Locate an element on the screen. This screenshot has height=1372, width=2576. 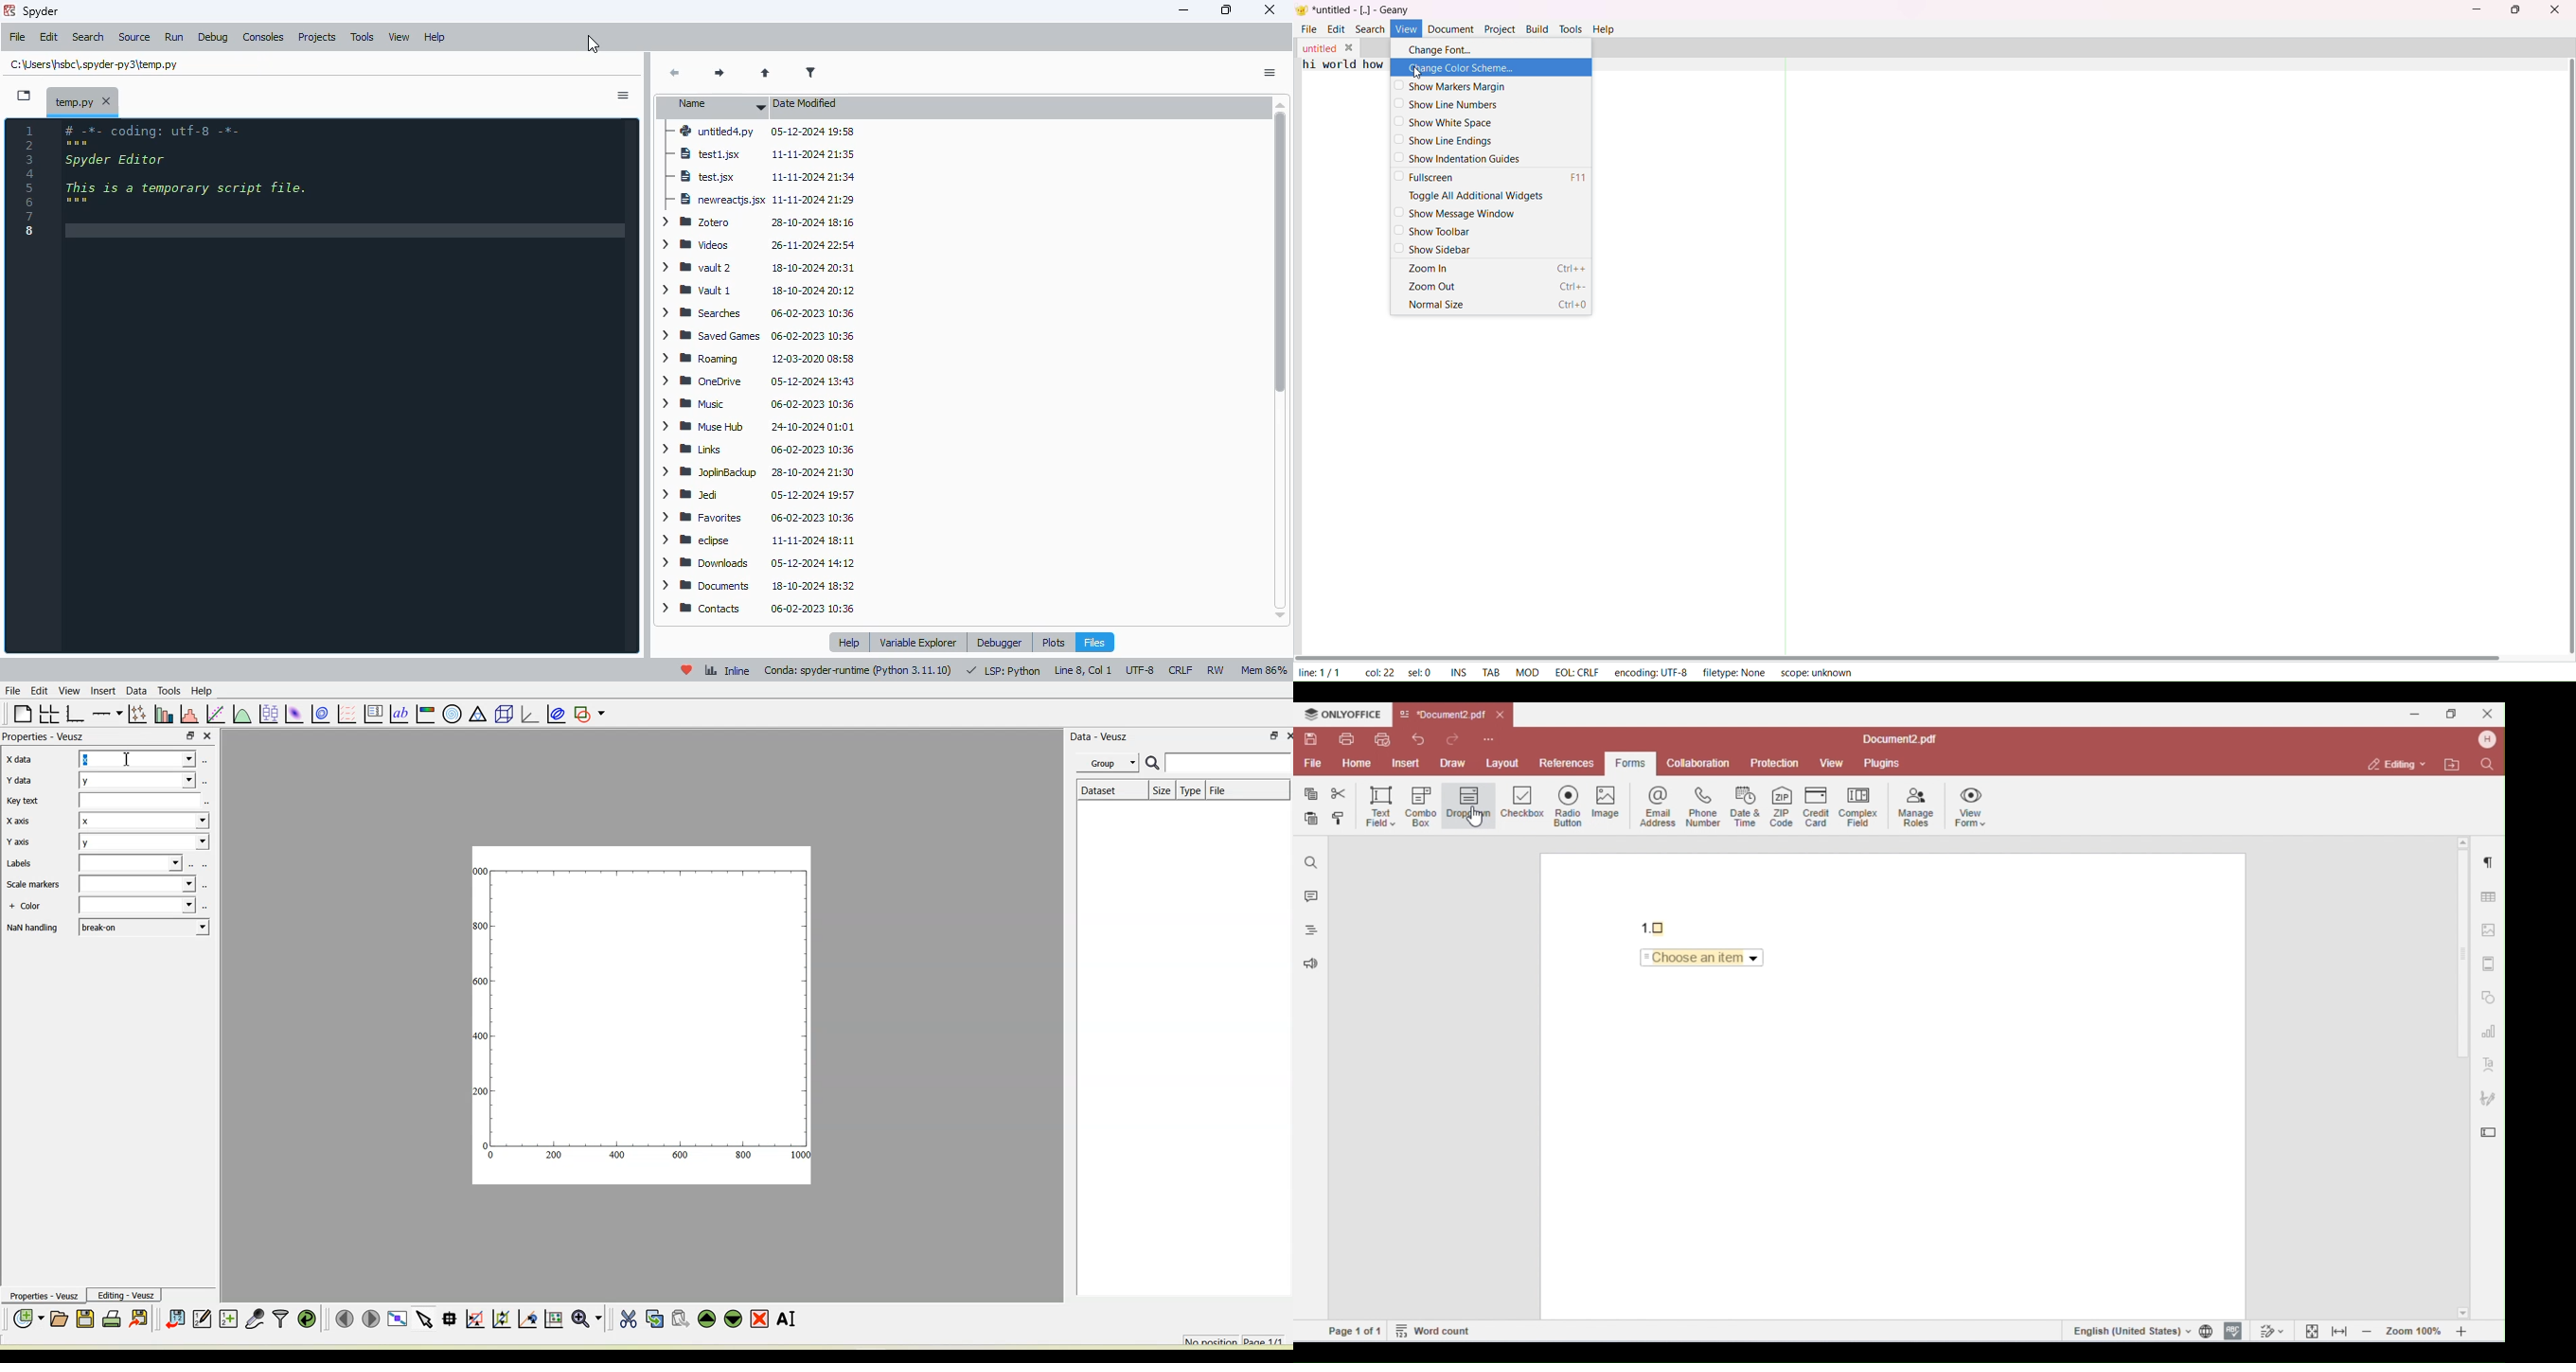
help is located at coordinates (436, 37).